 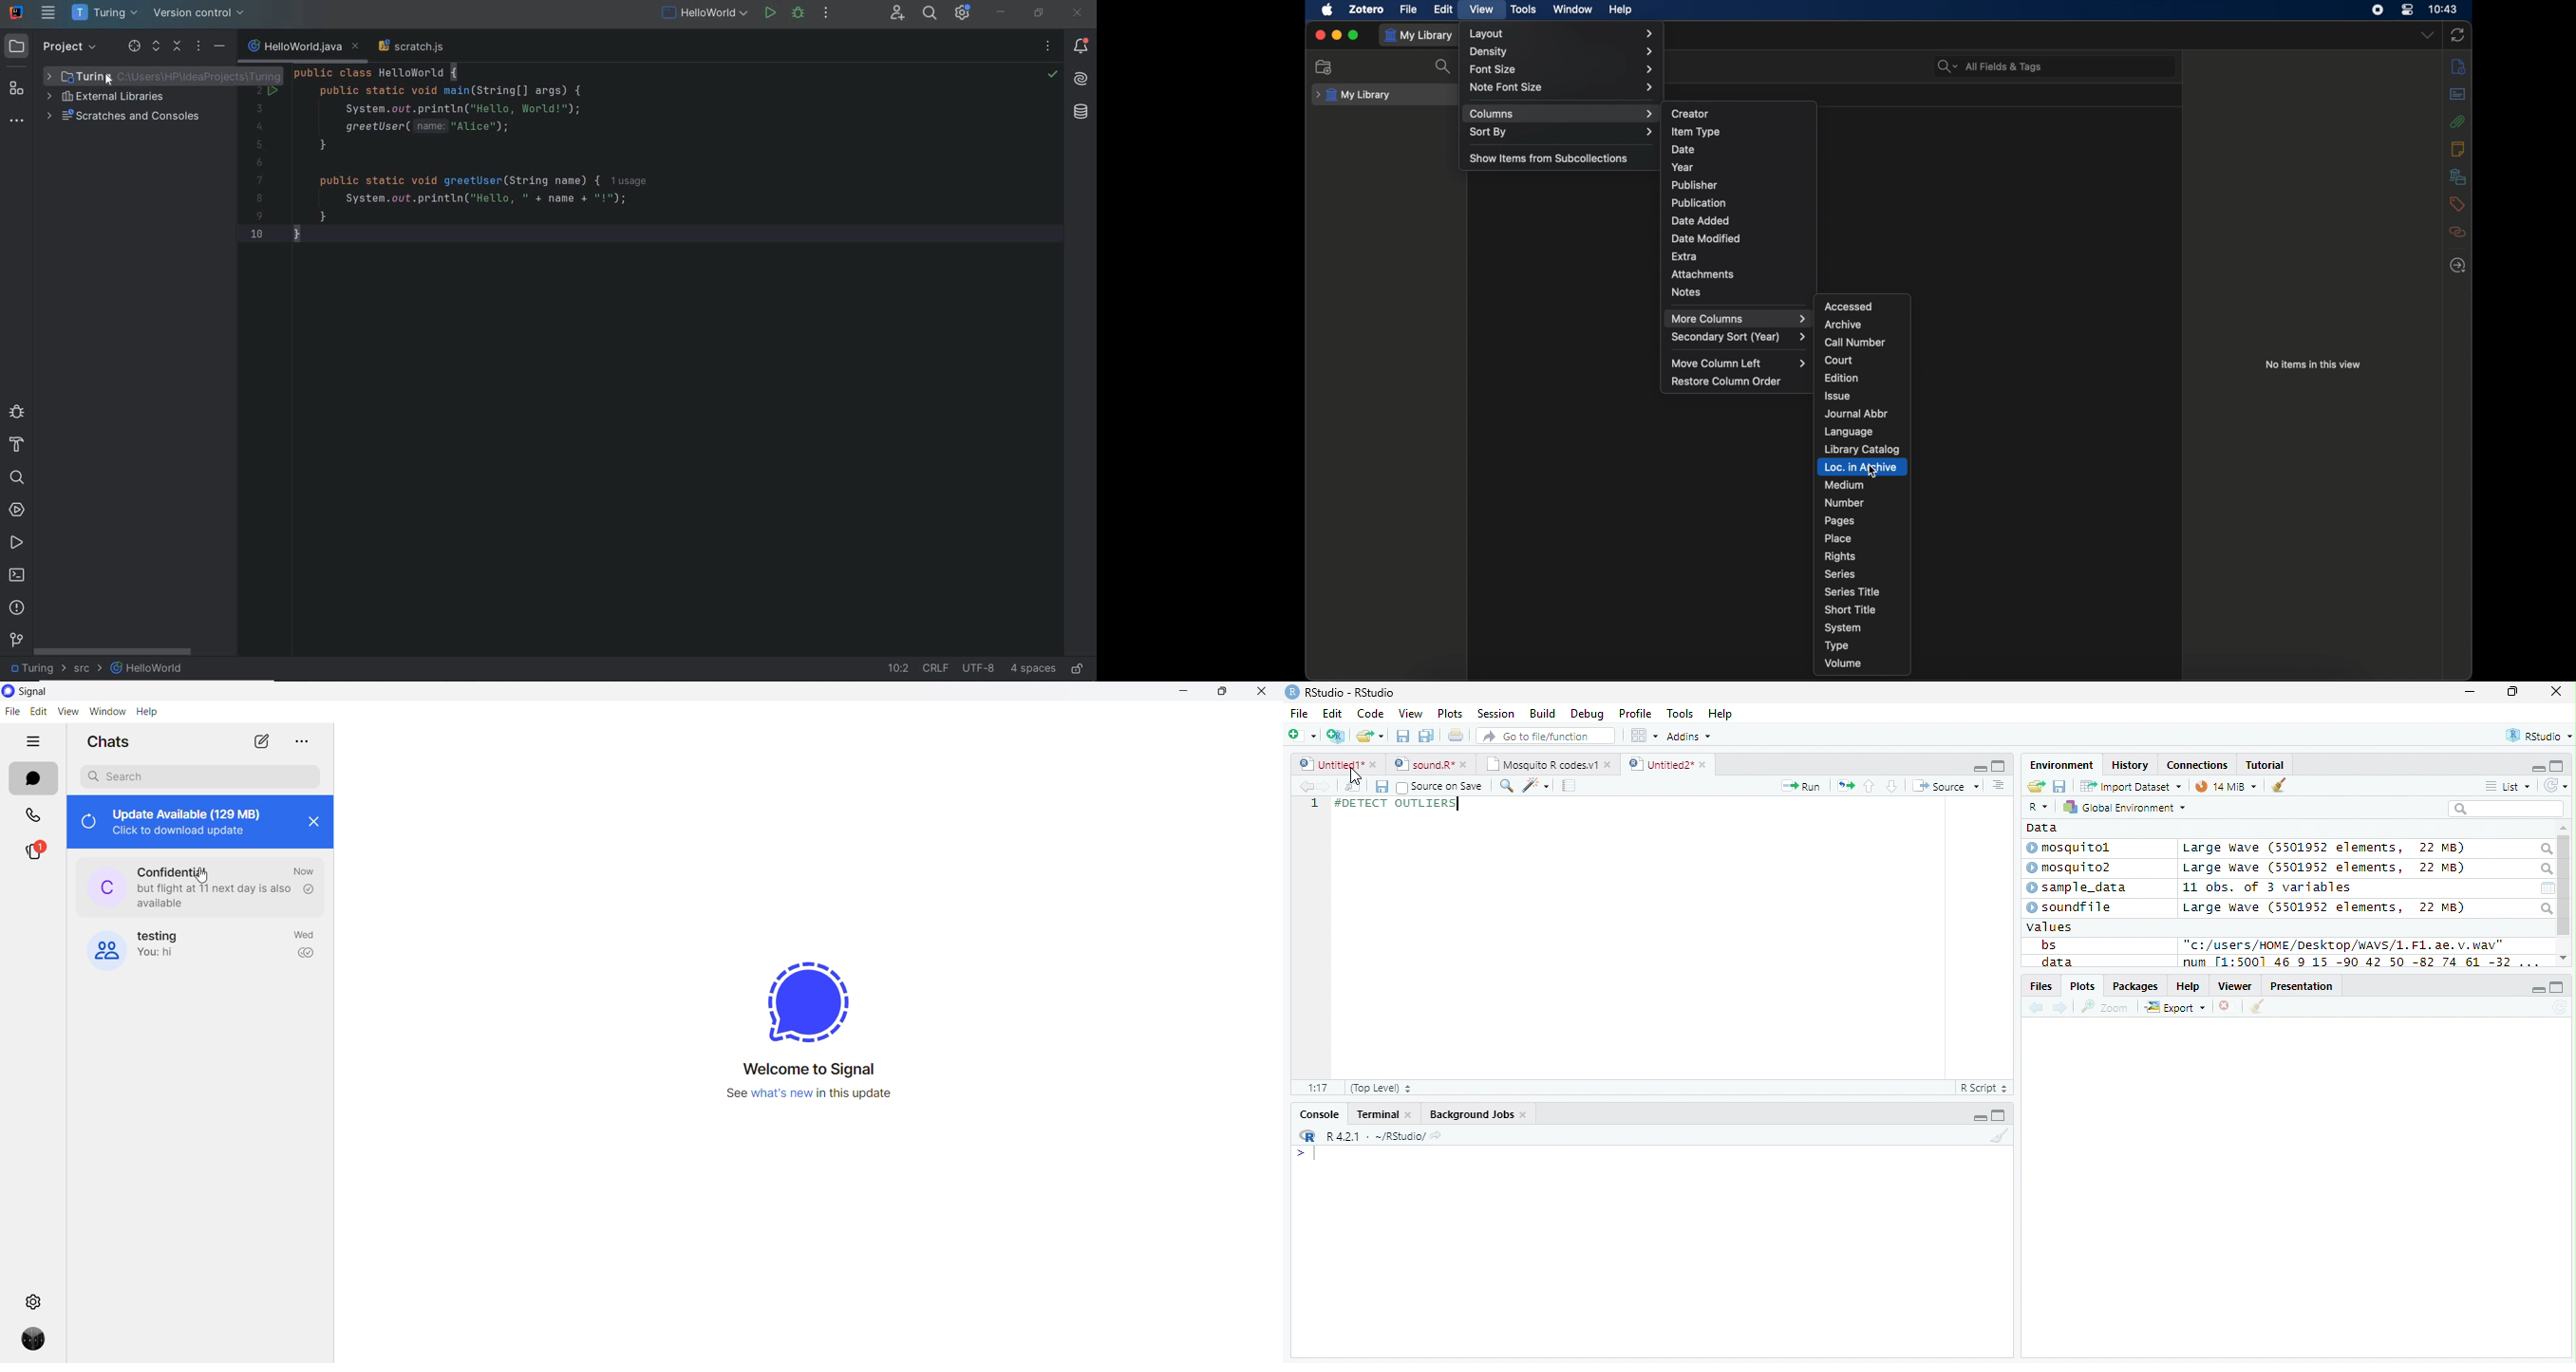 I want to click on Create a project, so click(x=1338, y=736).